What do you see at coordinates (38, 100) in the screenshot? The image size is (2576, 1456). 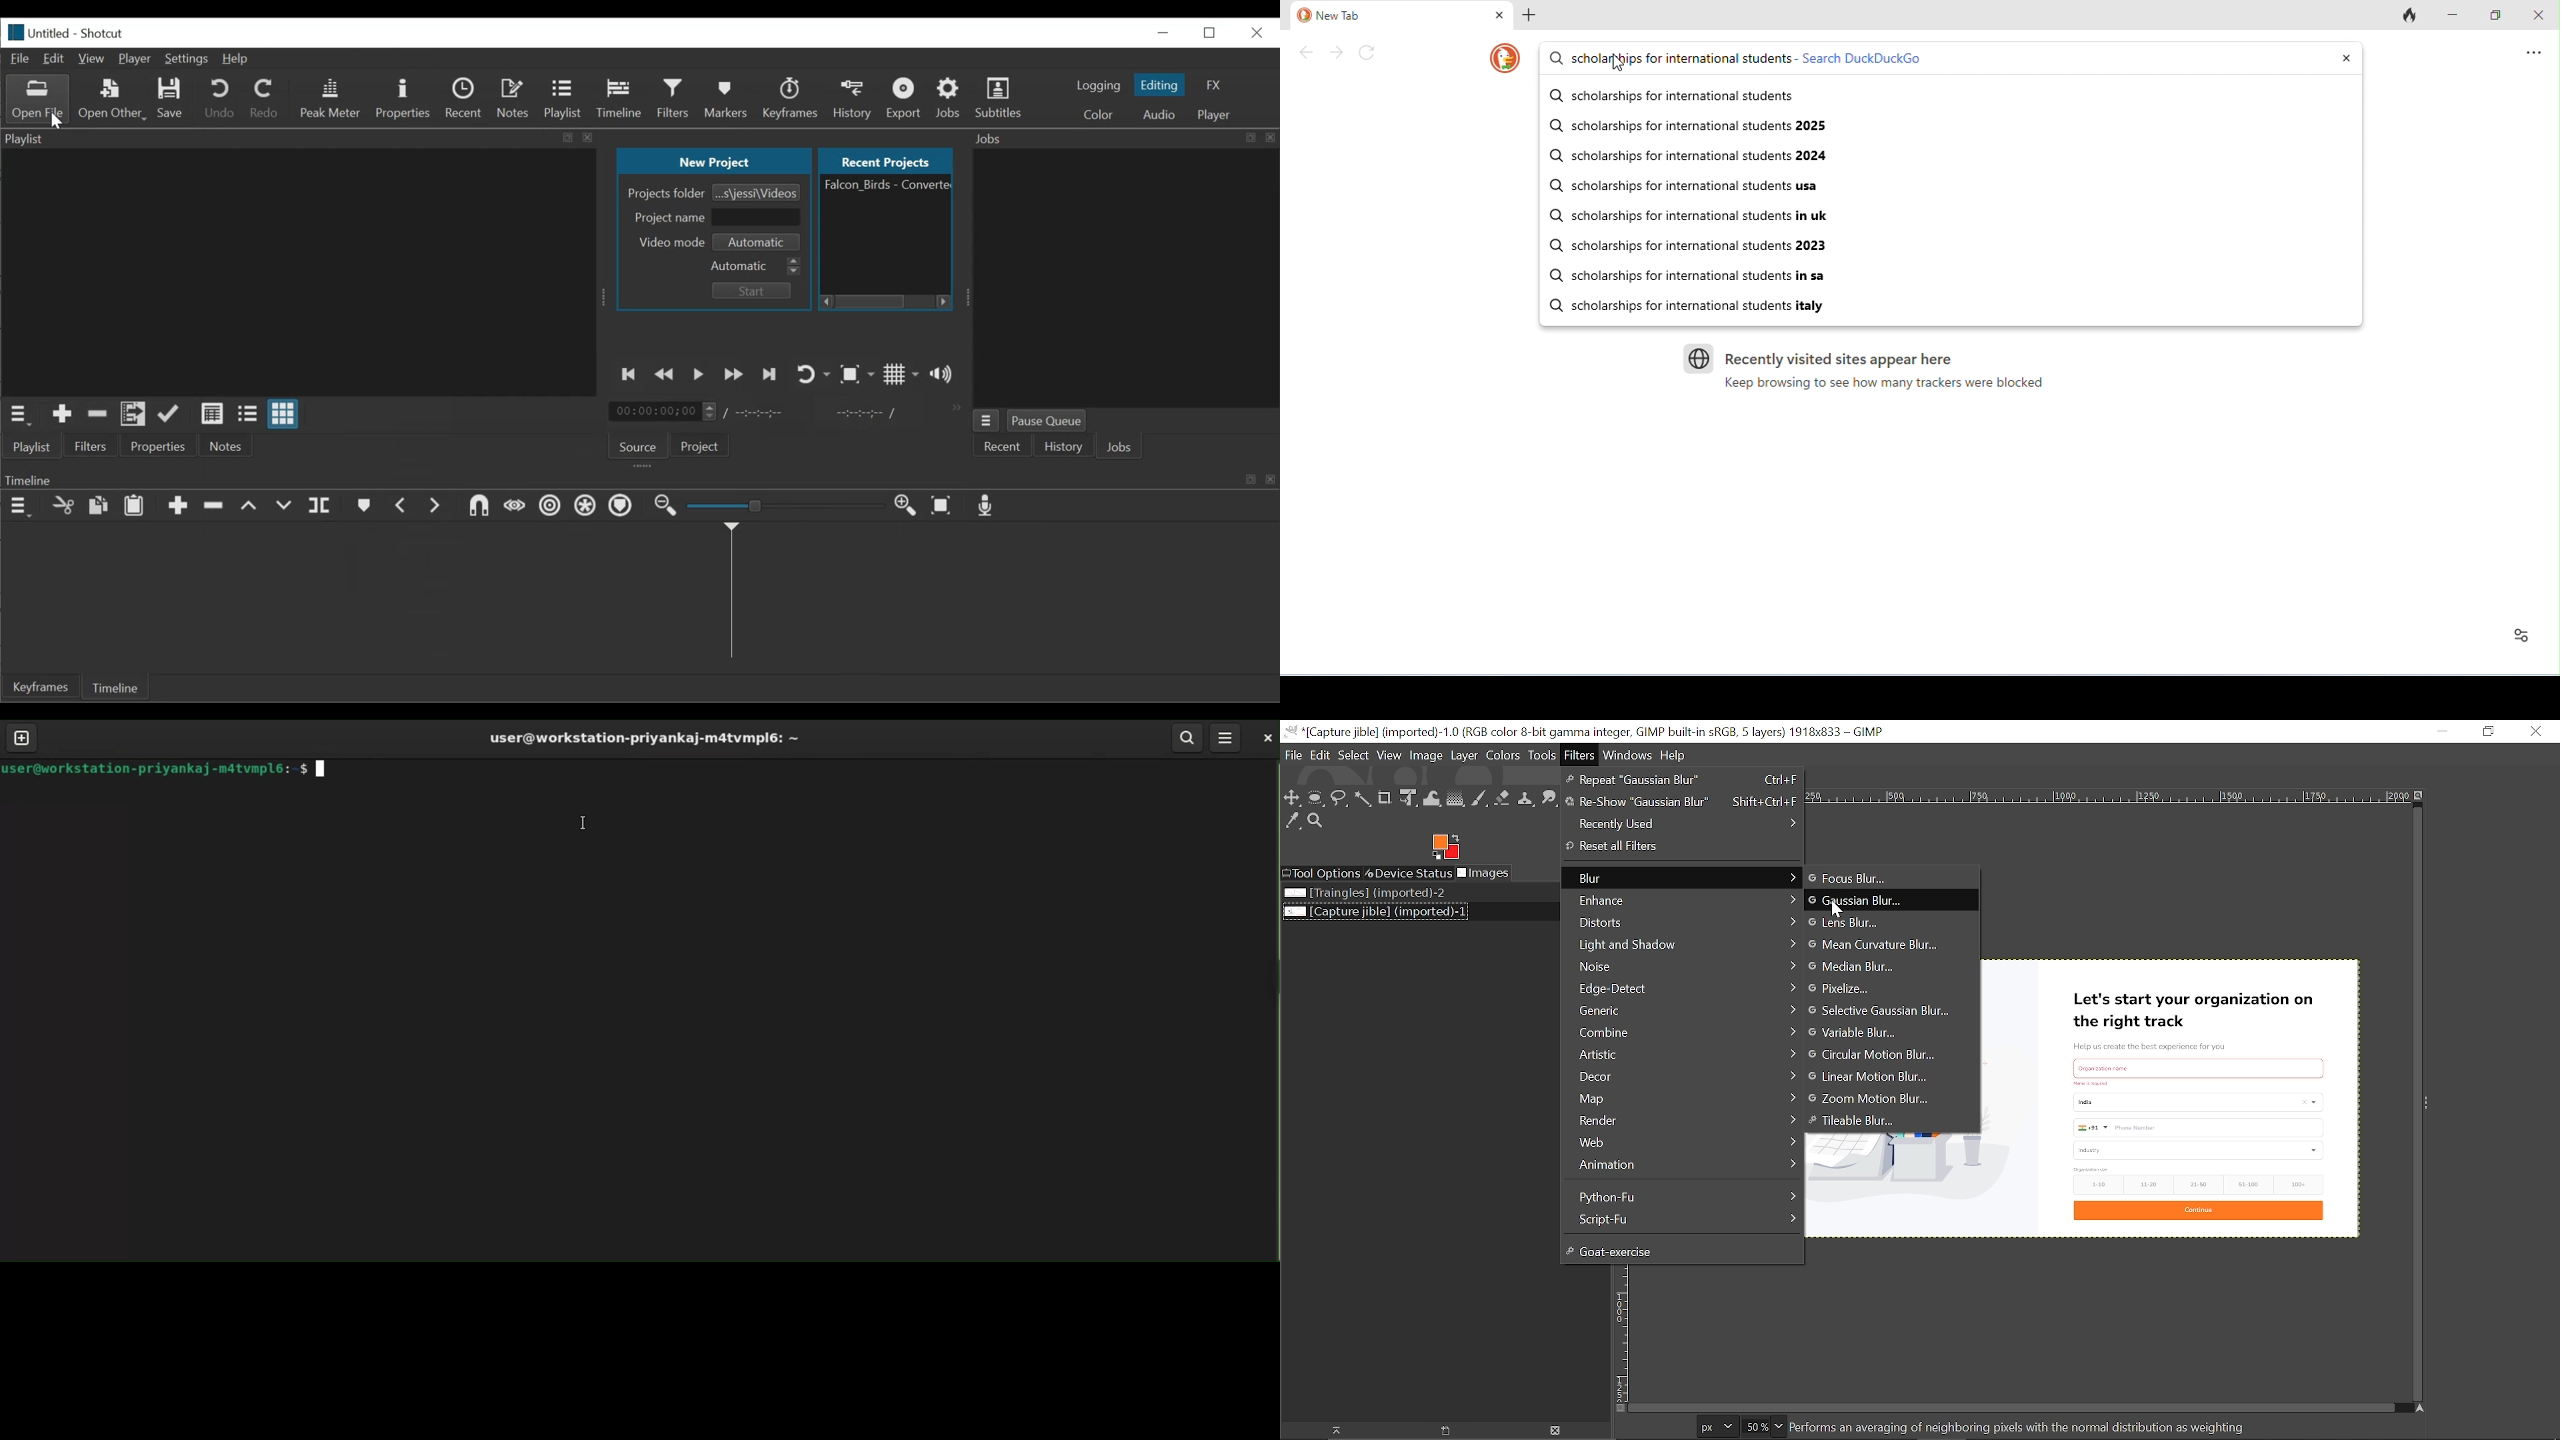 I see `Open Other File` at bounding box center [38, 100].